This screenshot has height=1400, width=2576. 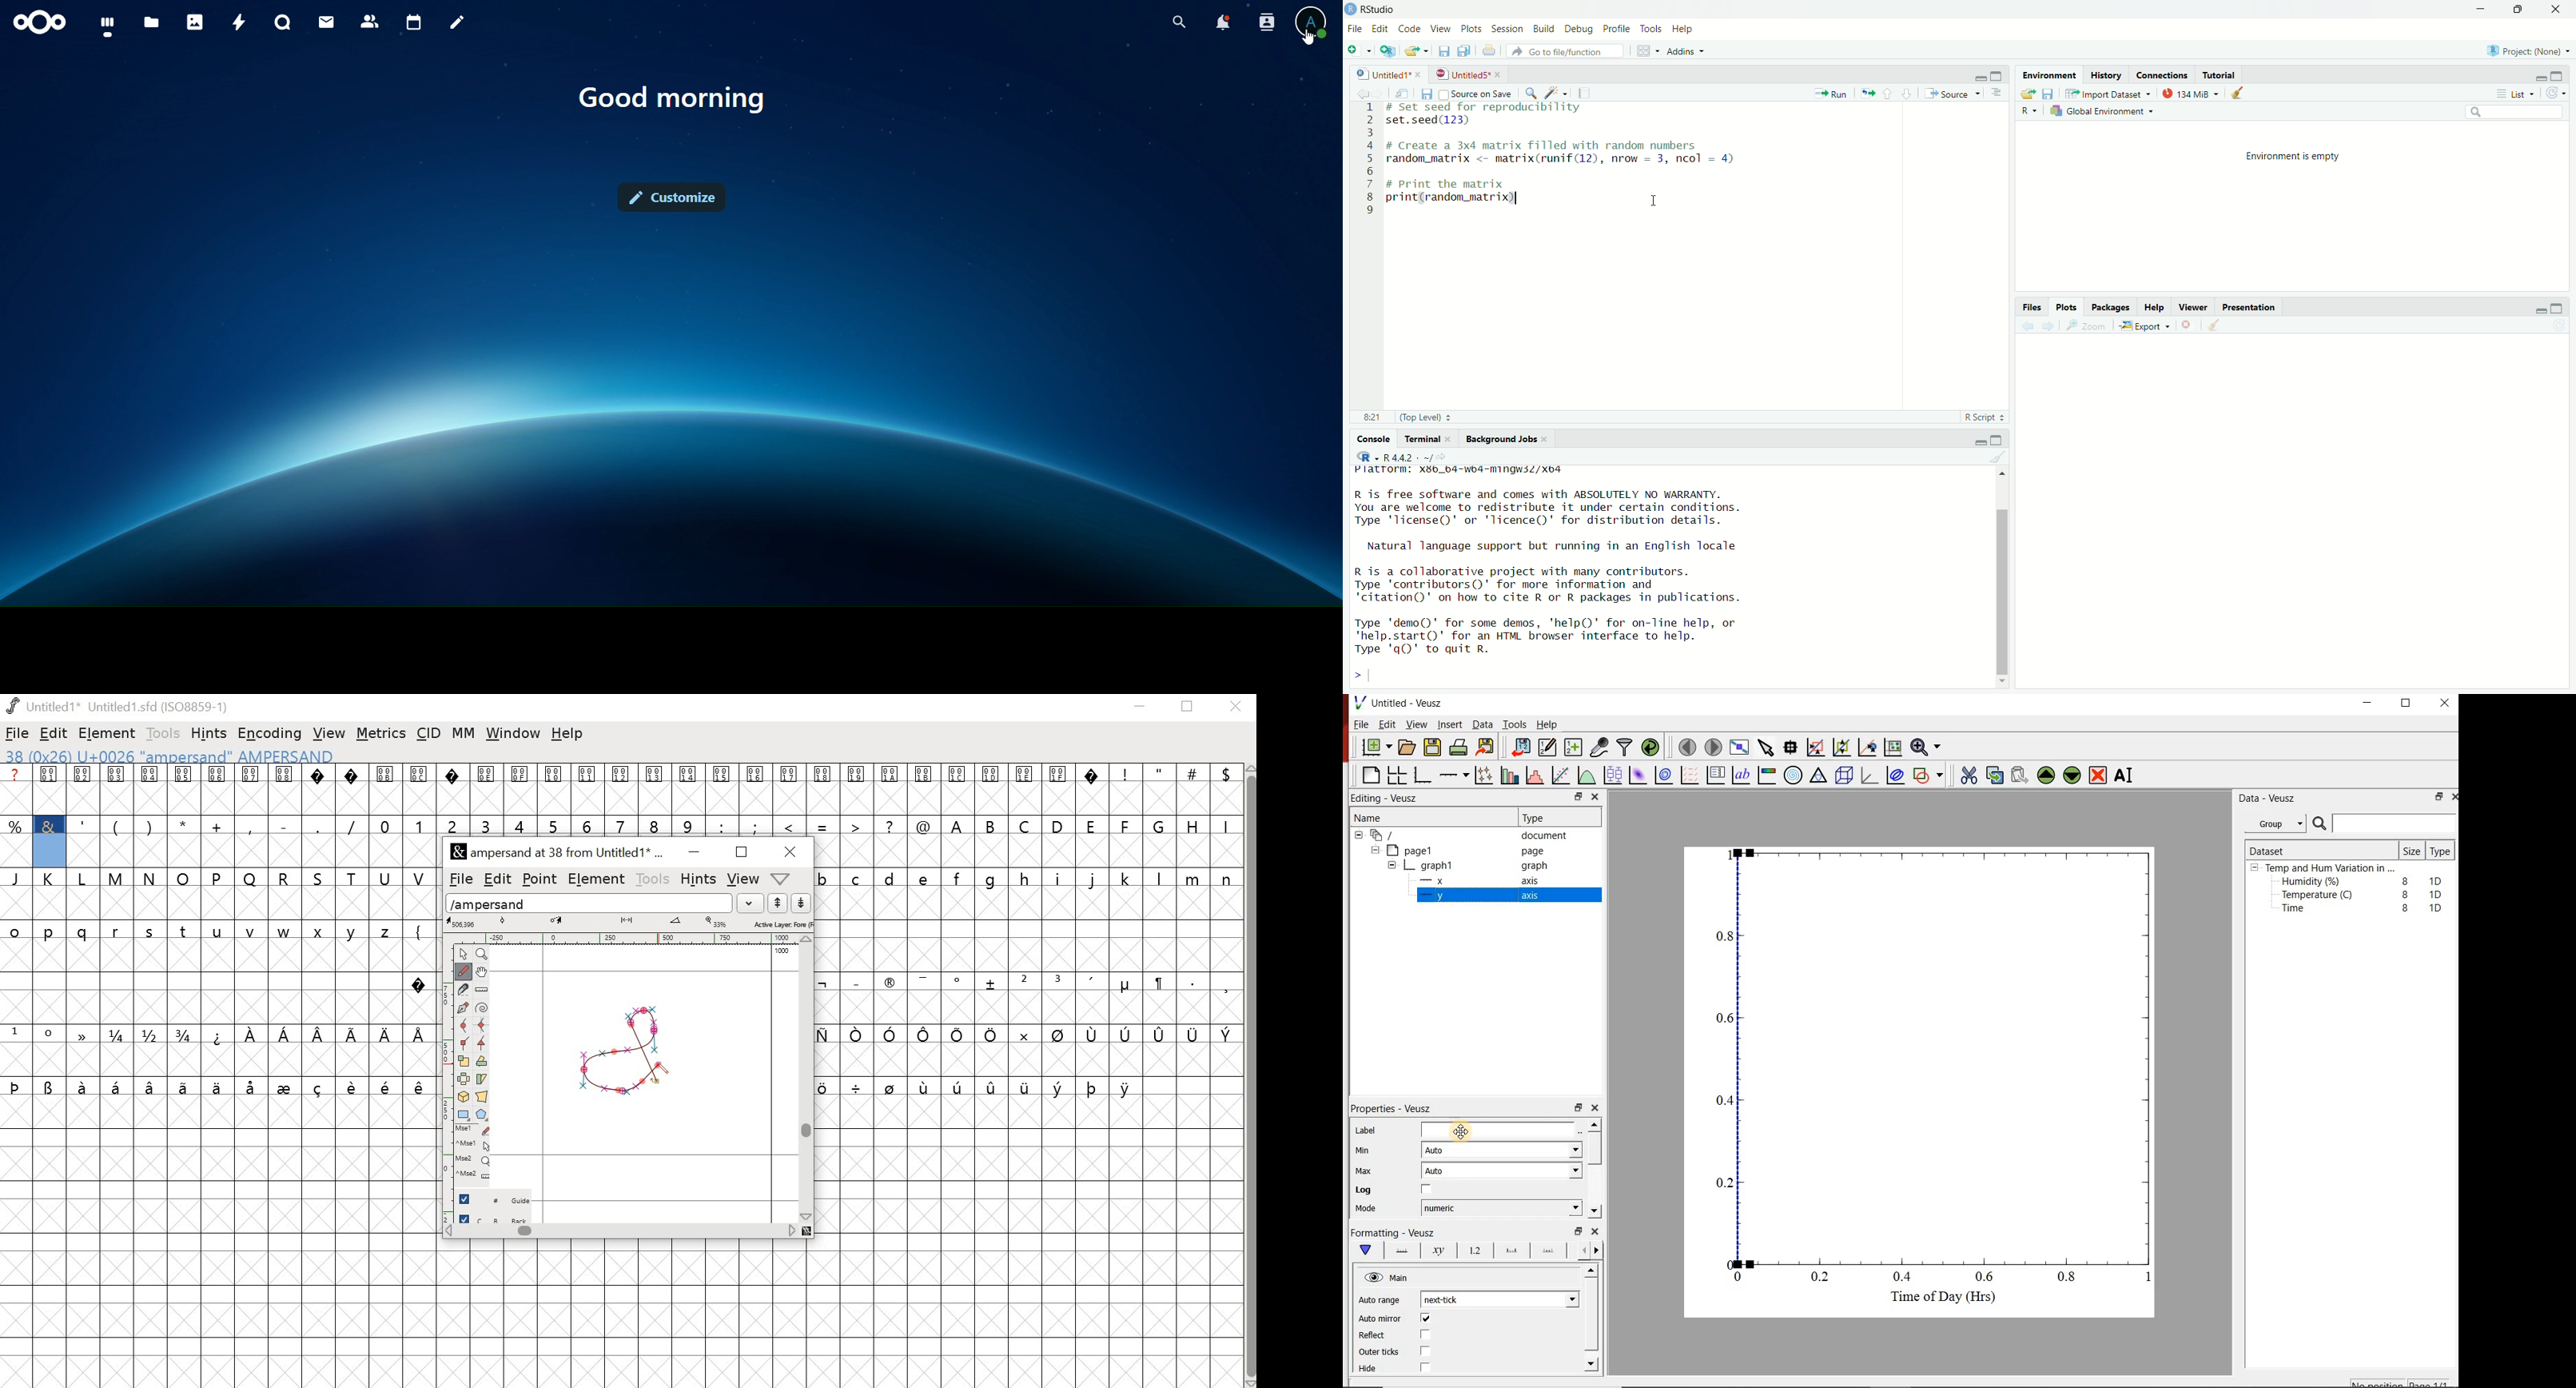 What do you see at coordinates (84, 1035) in the screenshot?
I see `symbol` at bounding box center [84, 1035].